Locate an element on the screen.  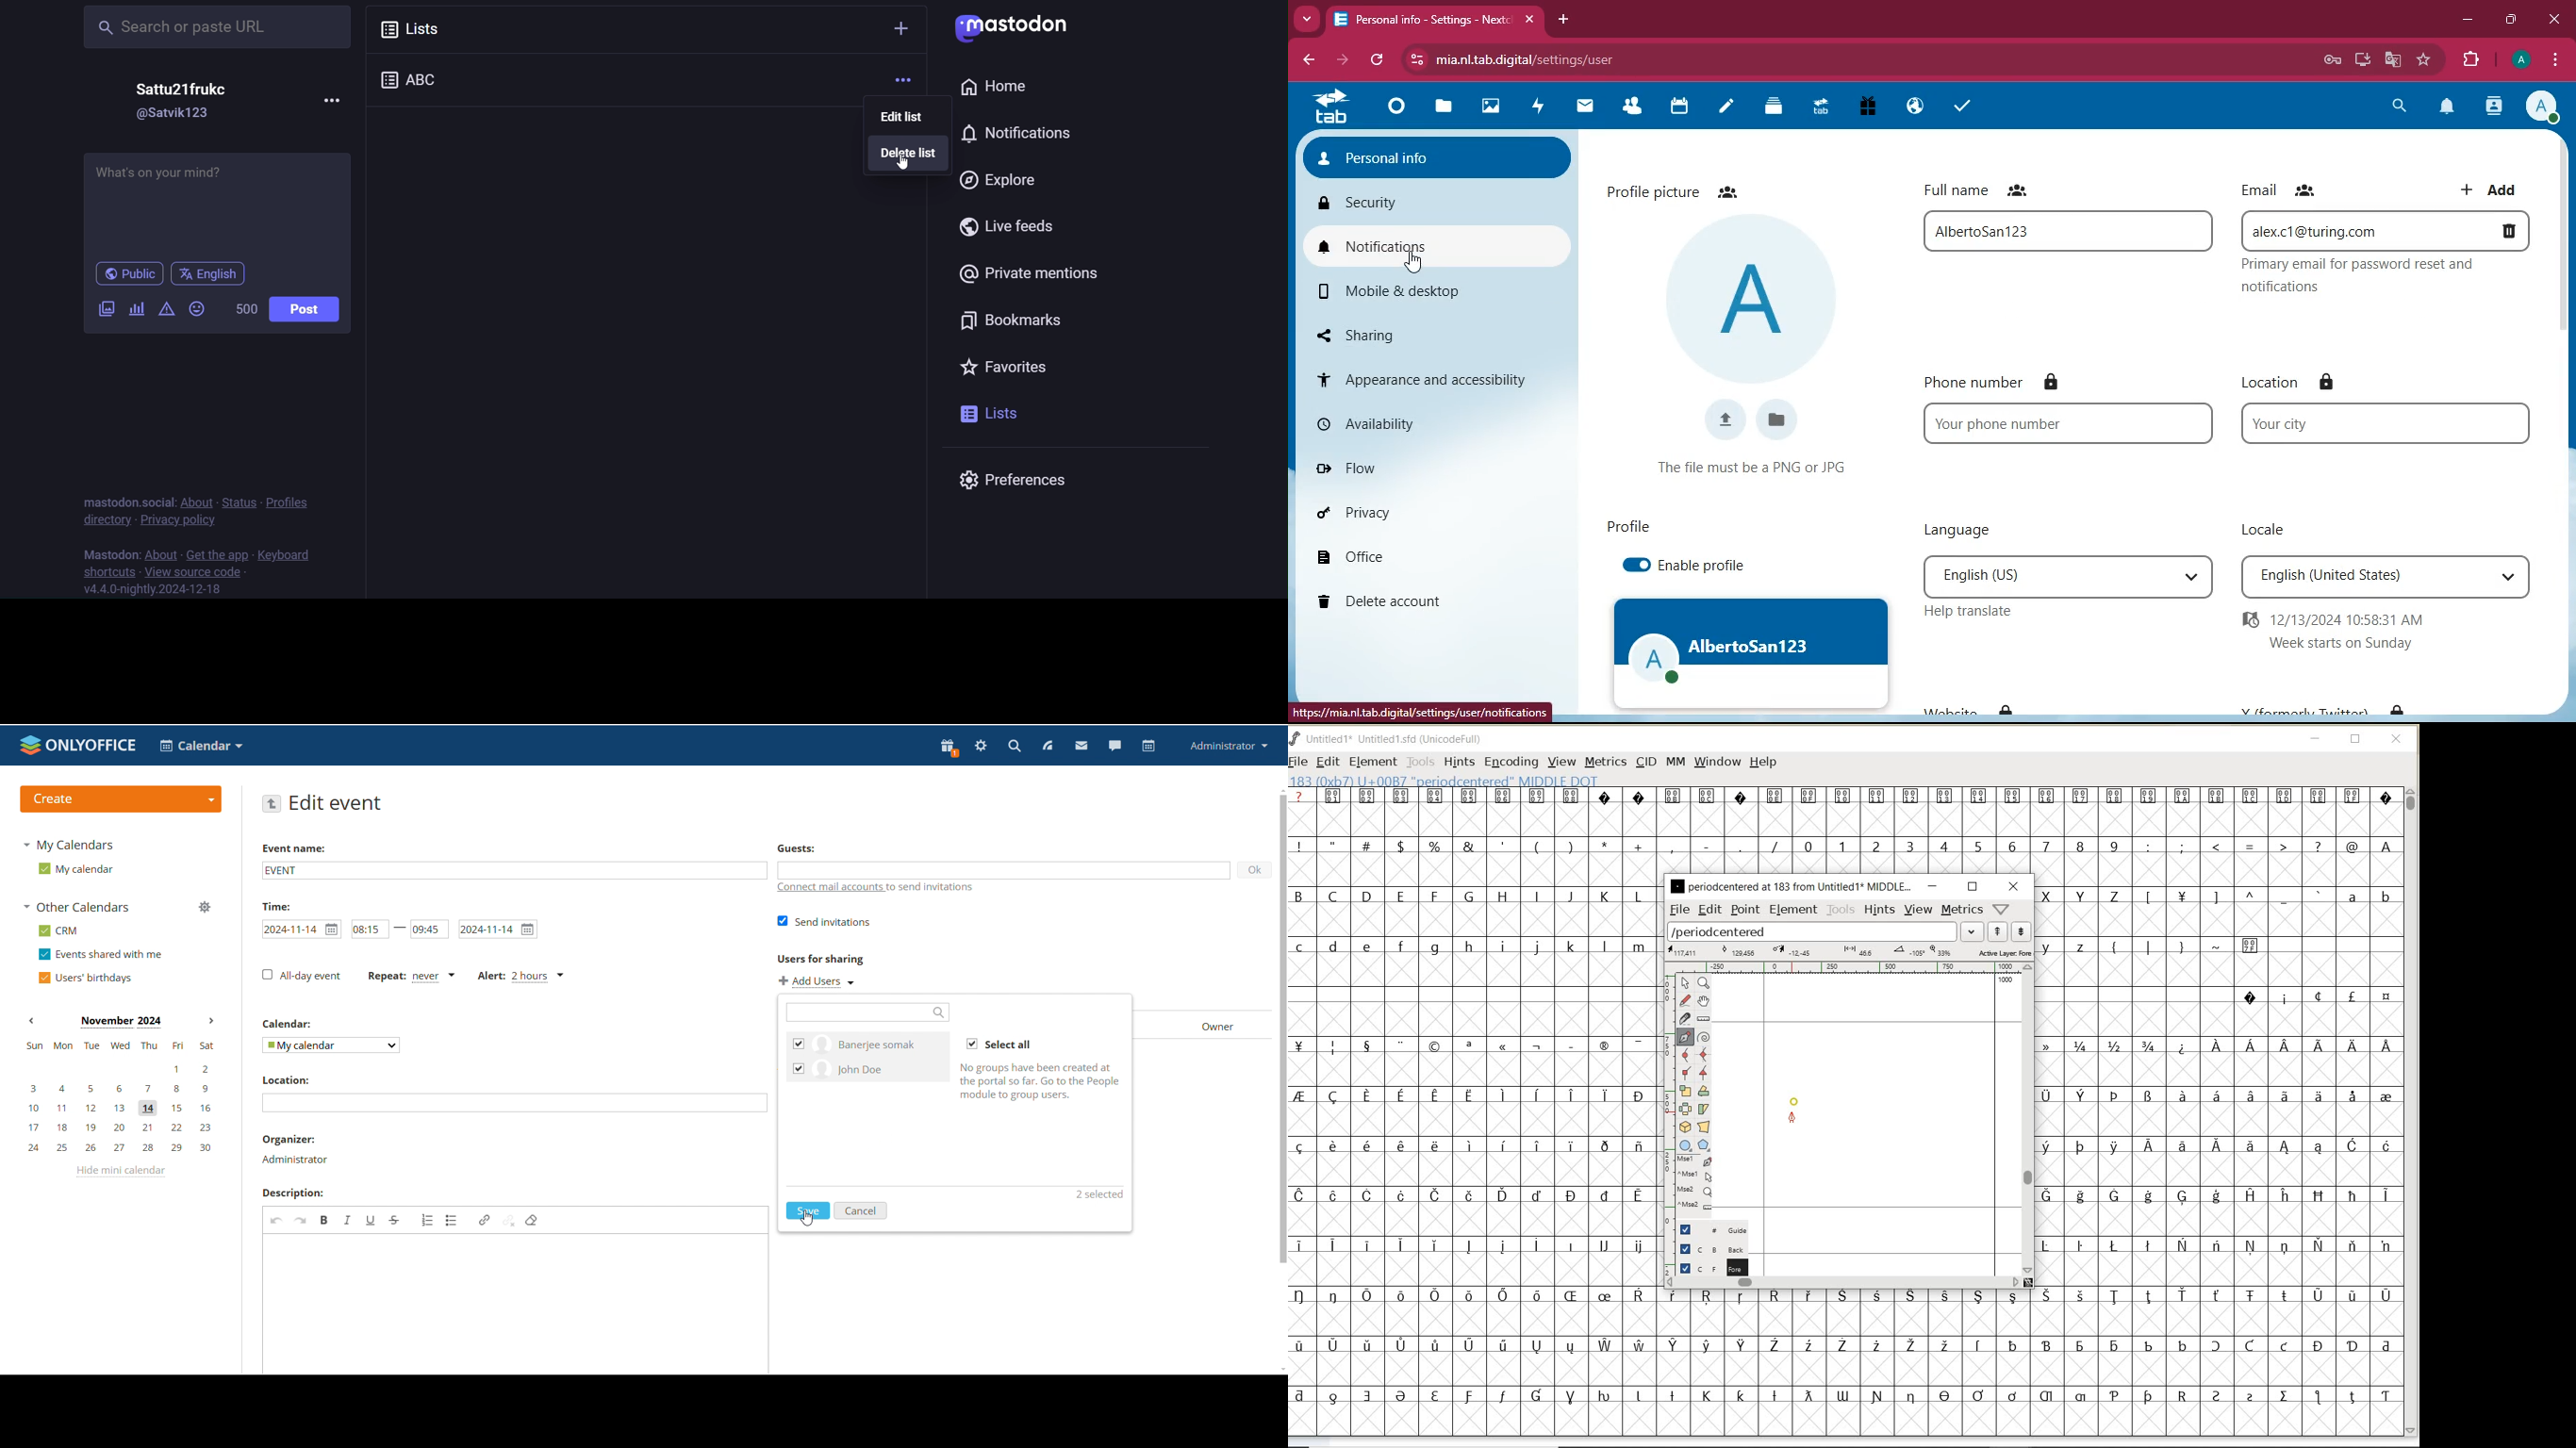
file is located at coordinates (1441, 107).